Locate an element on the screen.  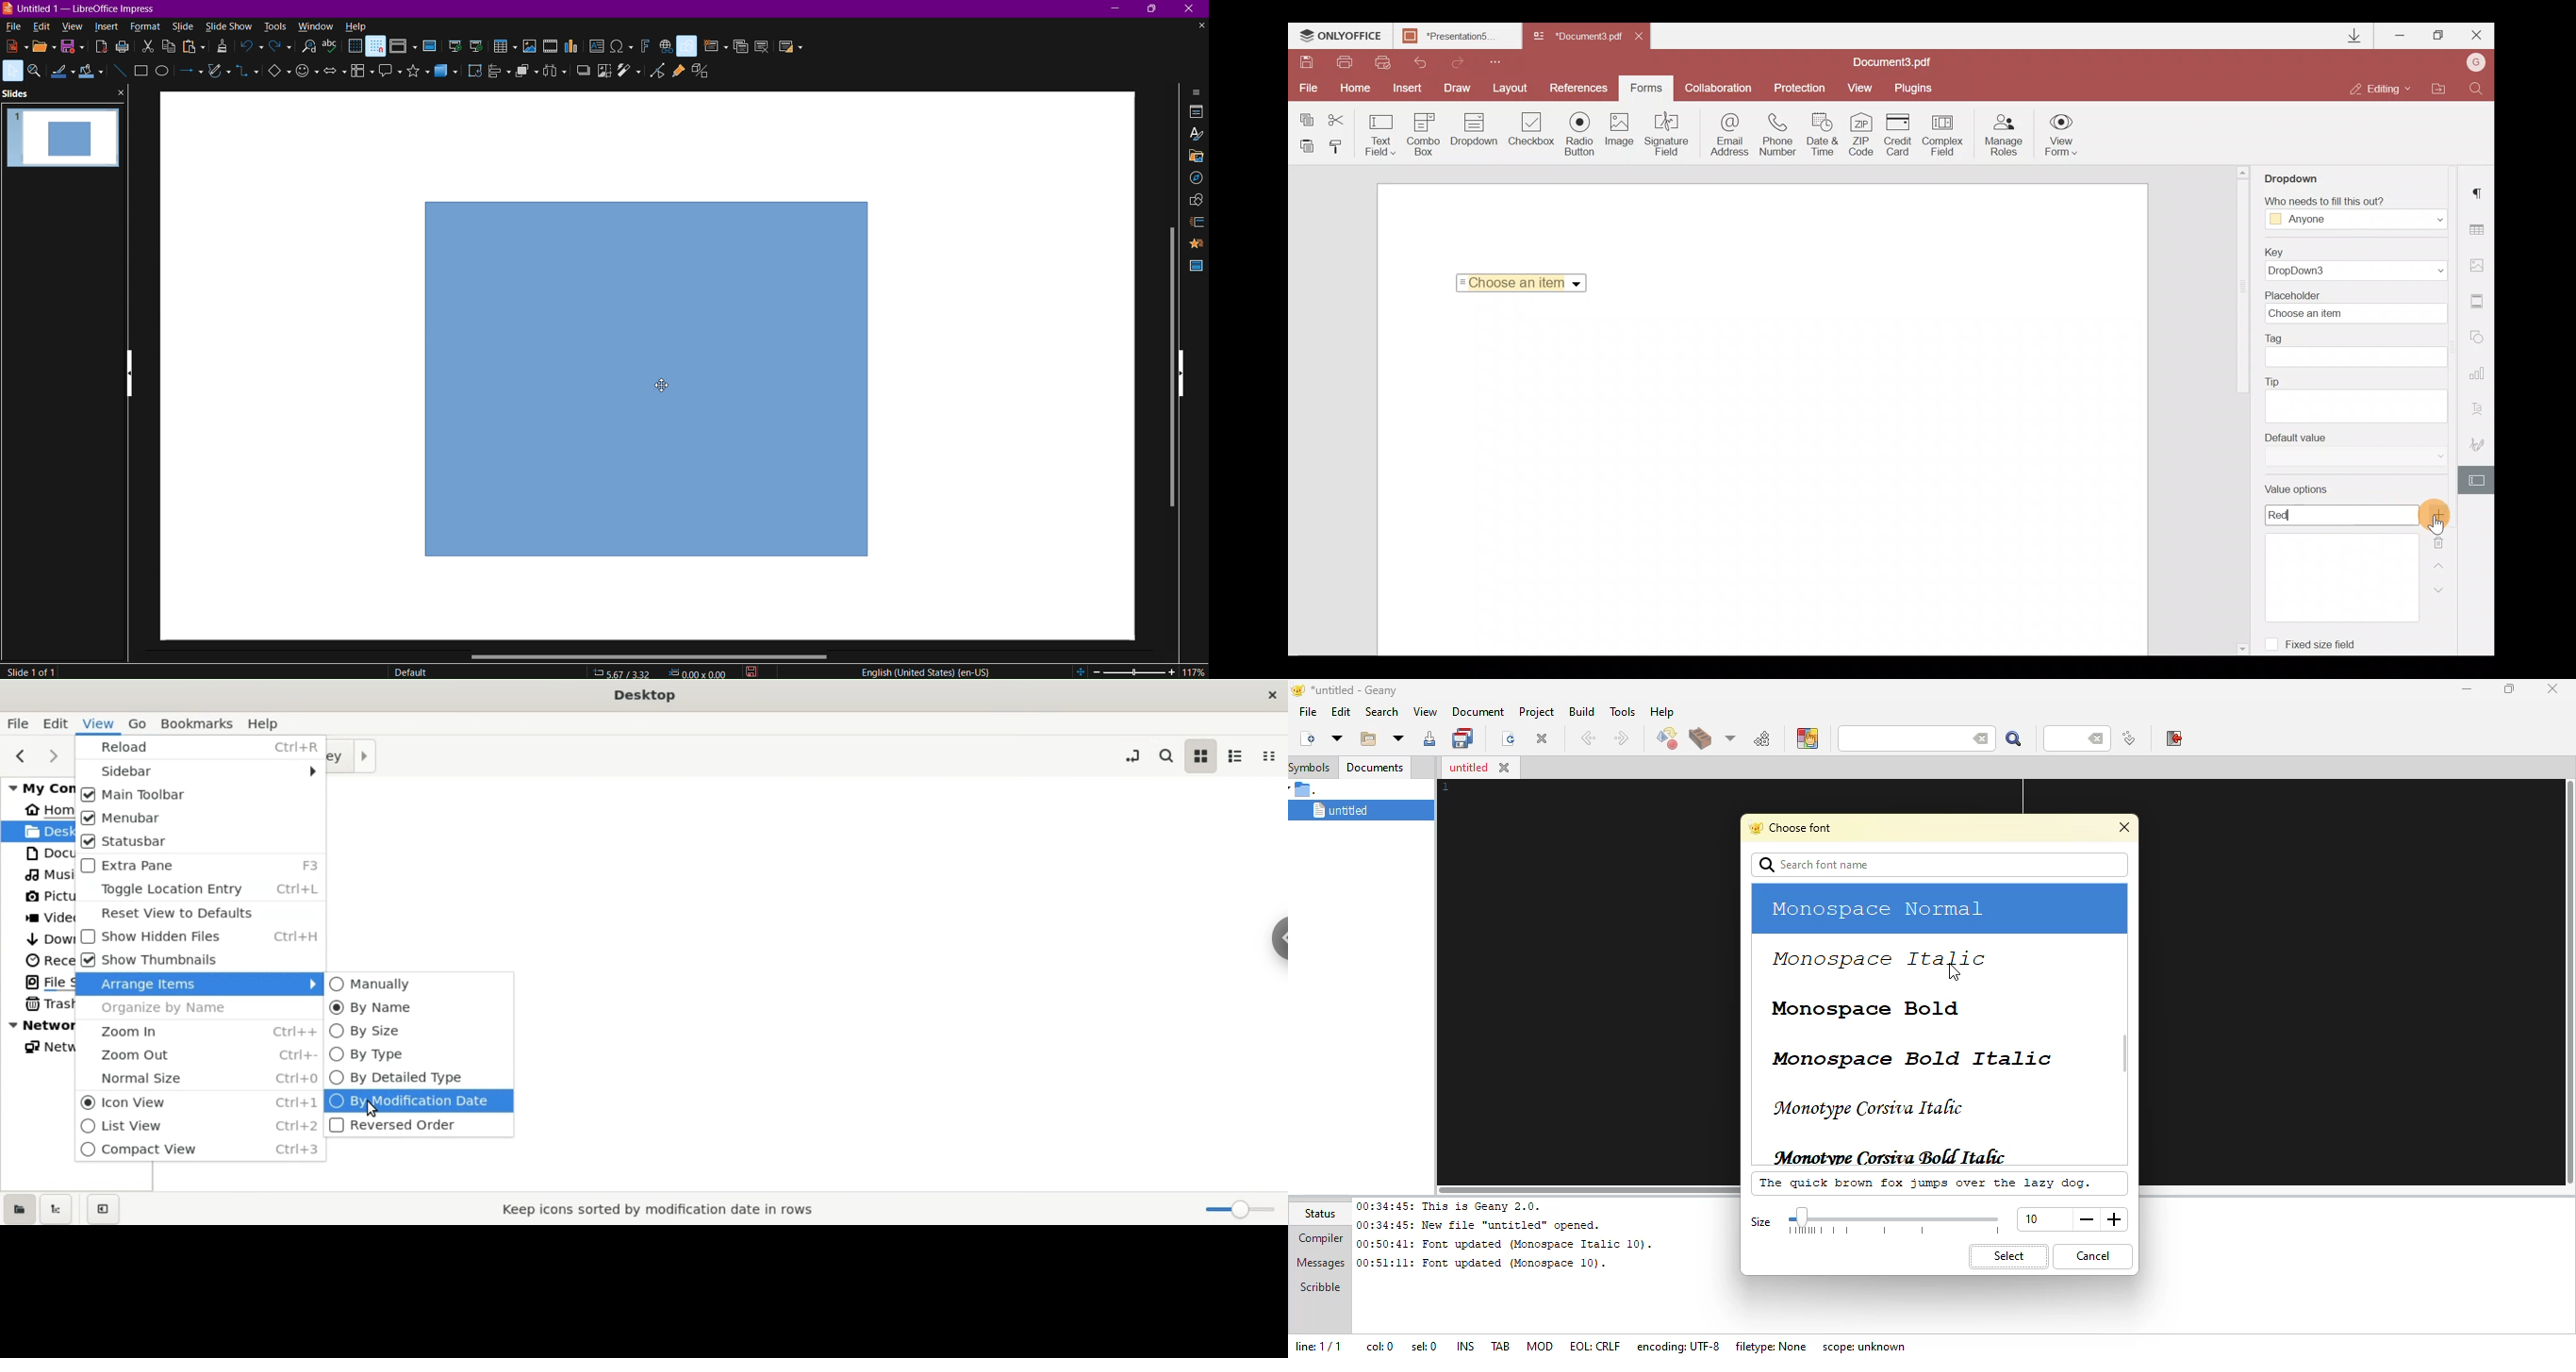
size is located at coordinates (1760, 1222).